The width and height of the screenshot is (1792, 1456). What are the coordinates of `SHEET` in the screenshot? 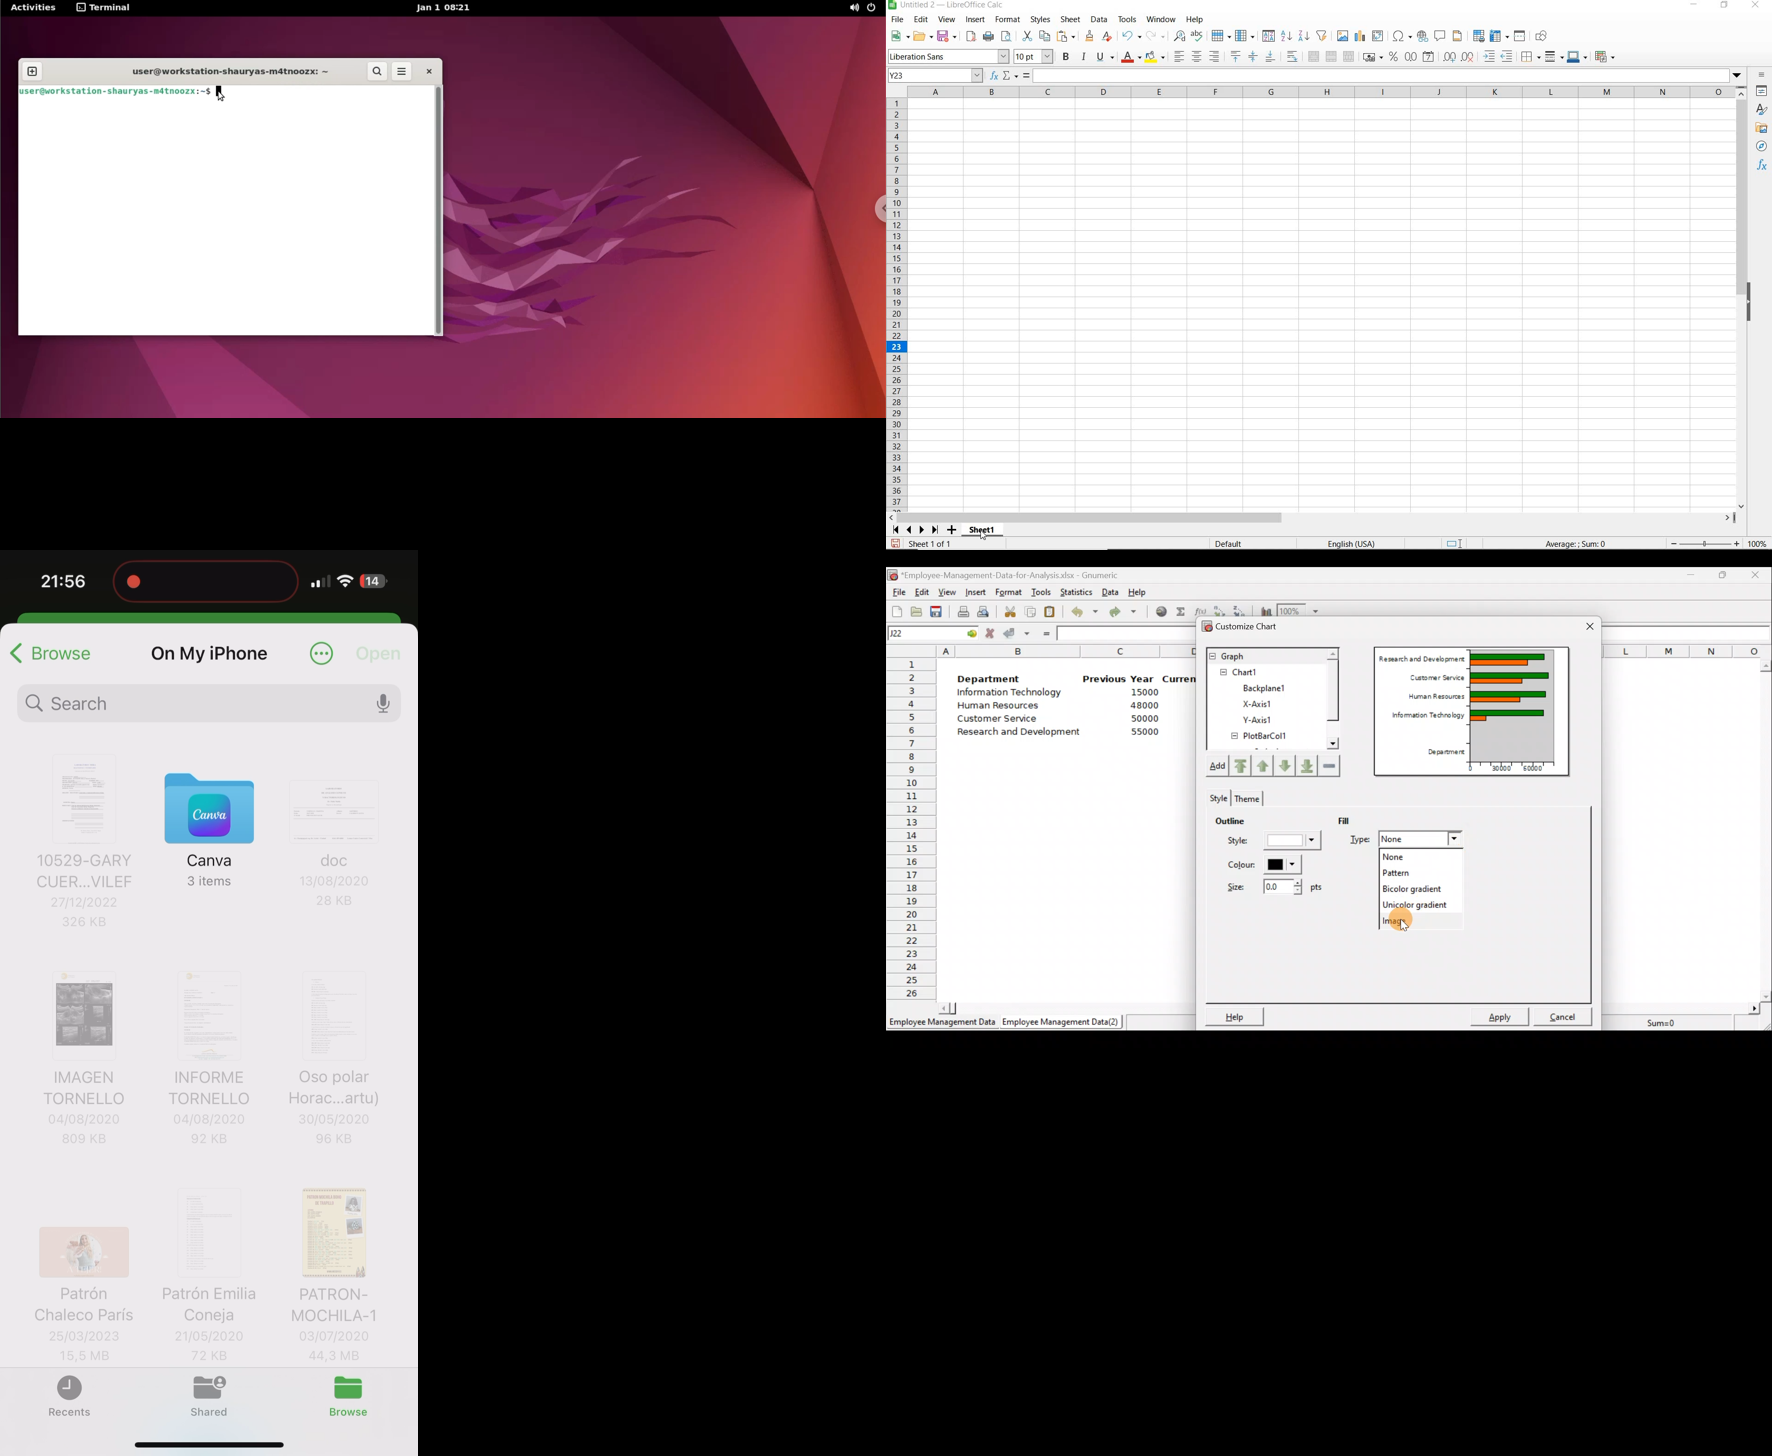 It's located at (1070, 21).